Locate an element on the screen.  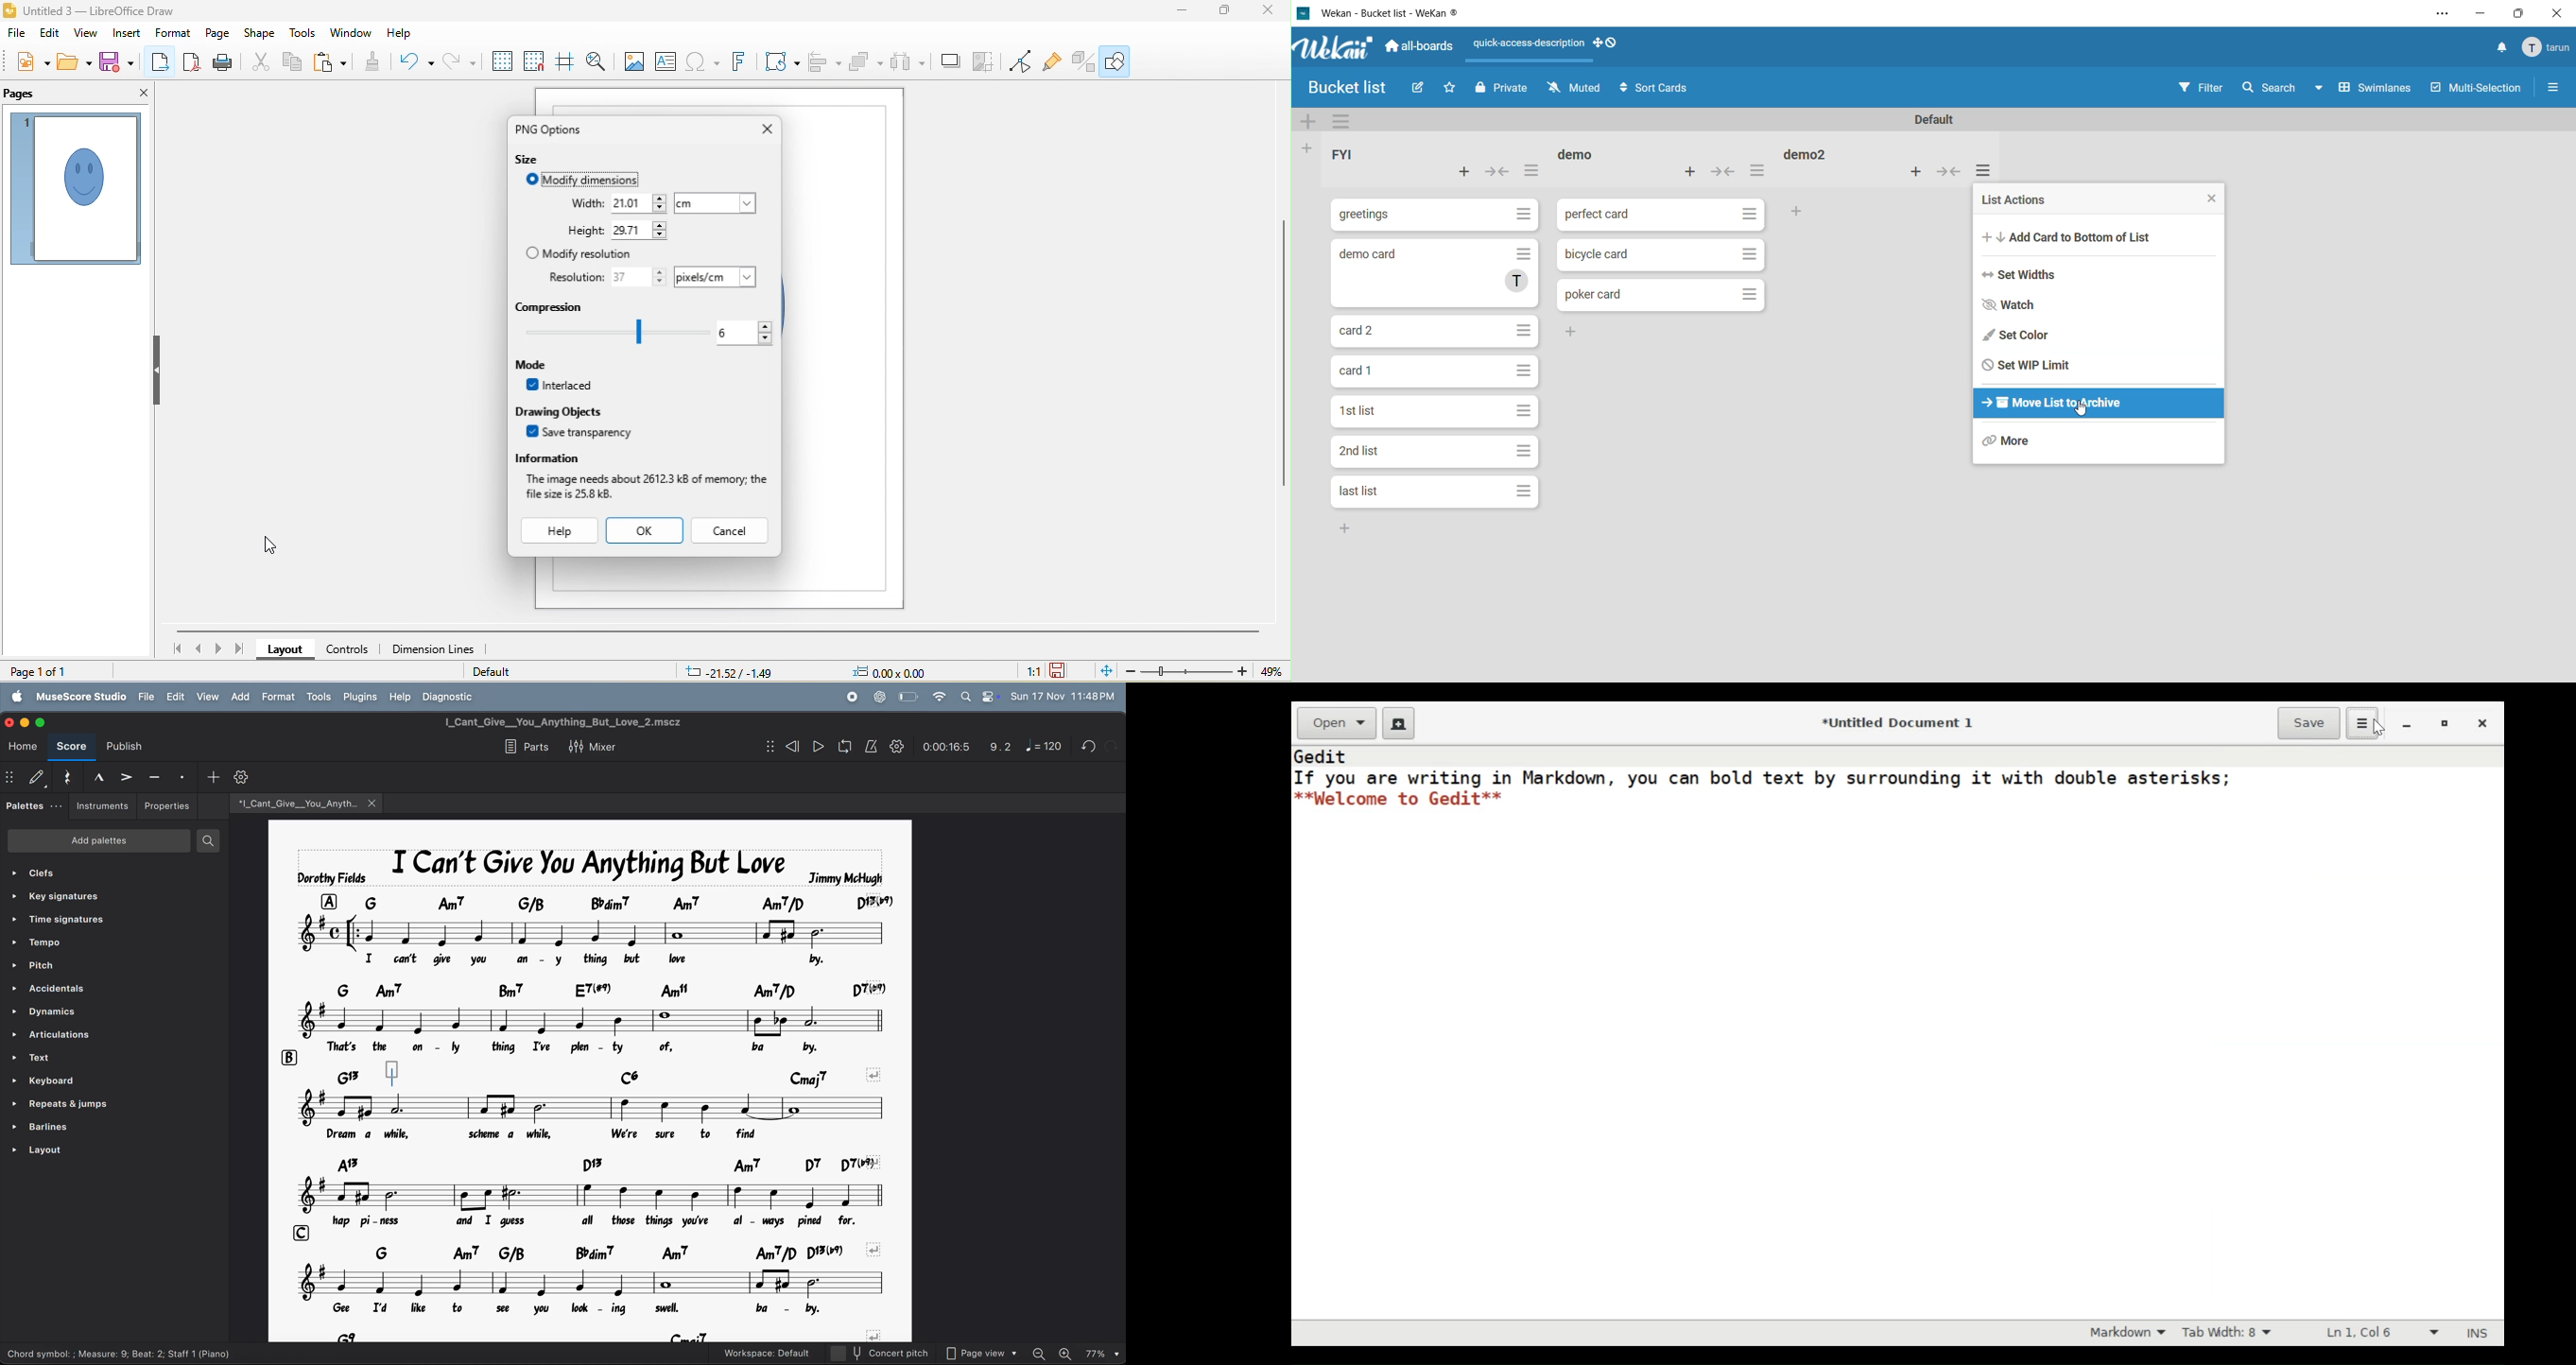
date and time is located at coordinates (1064, 696).